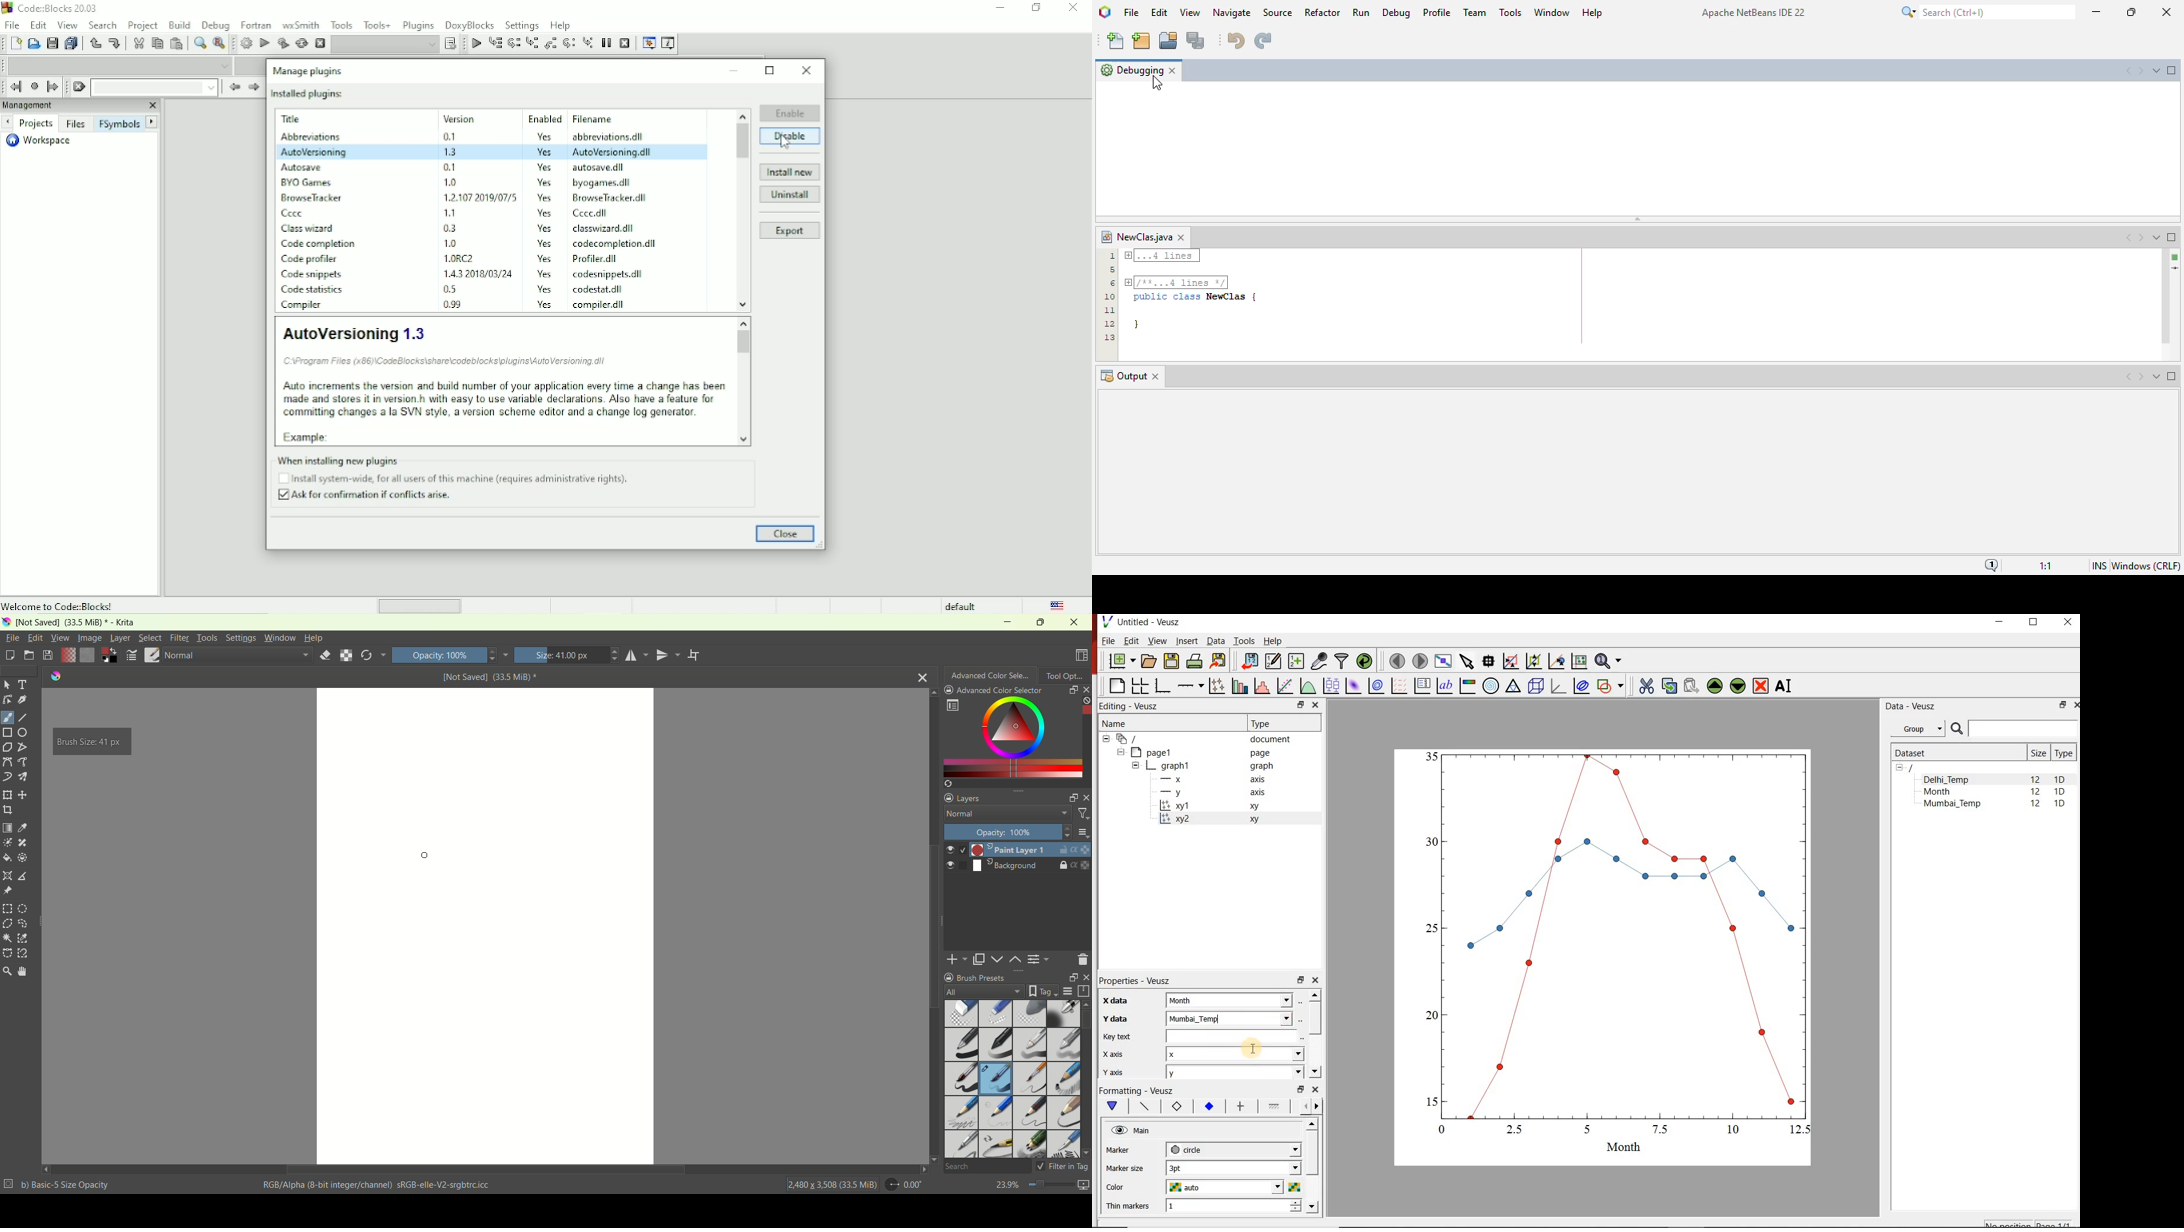  Describe the element at coordinates (452, 361) in the screenshot. I see `Plugin location` at that location.